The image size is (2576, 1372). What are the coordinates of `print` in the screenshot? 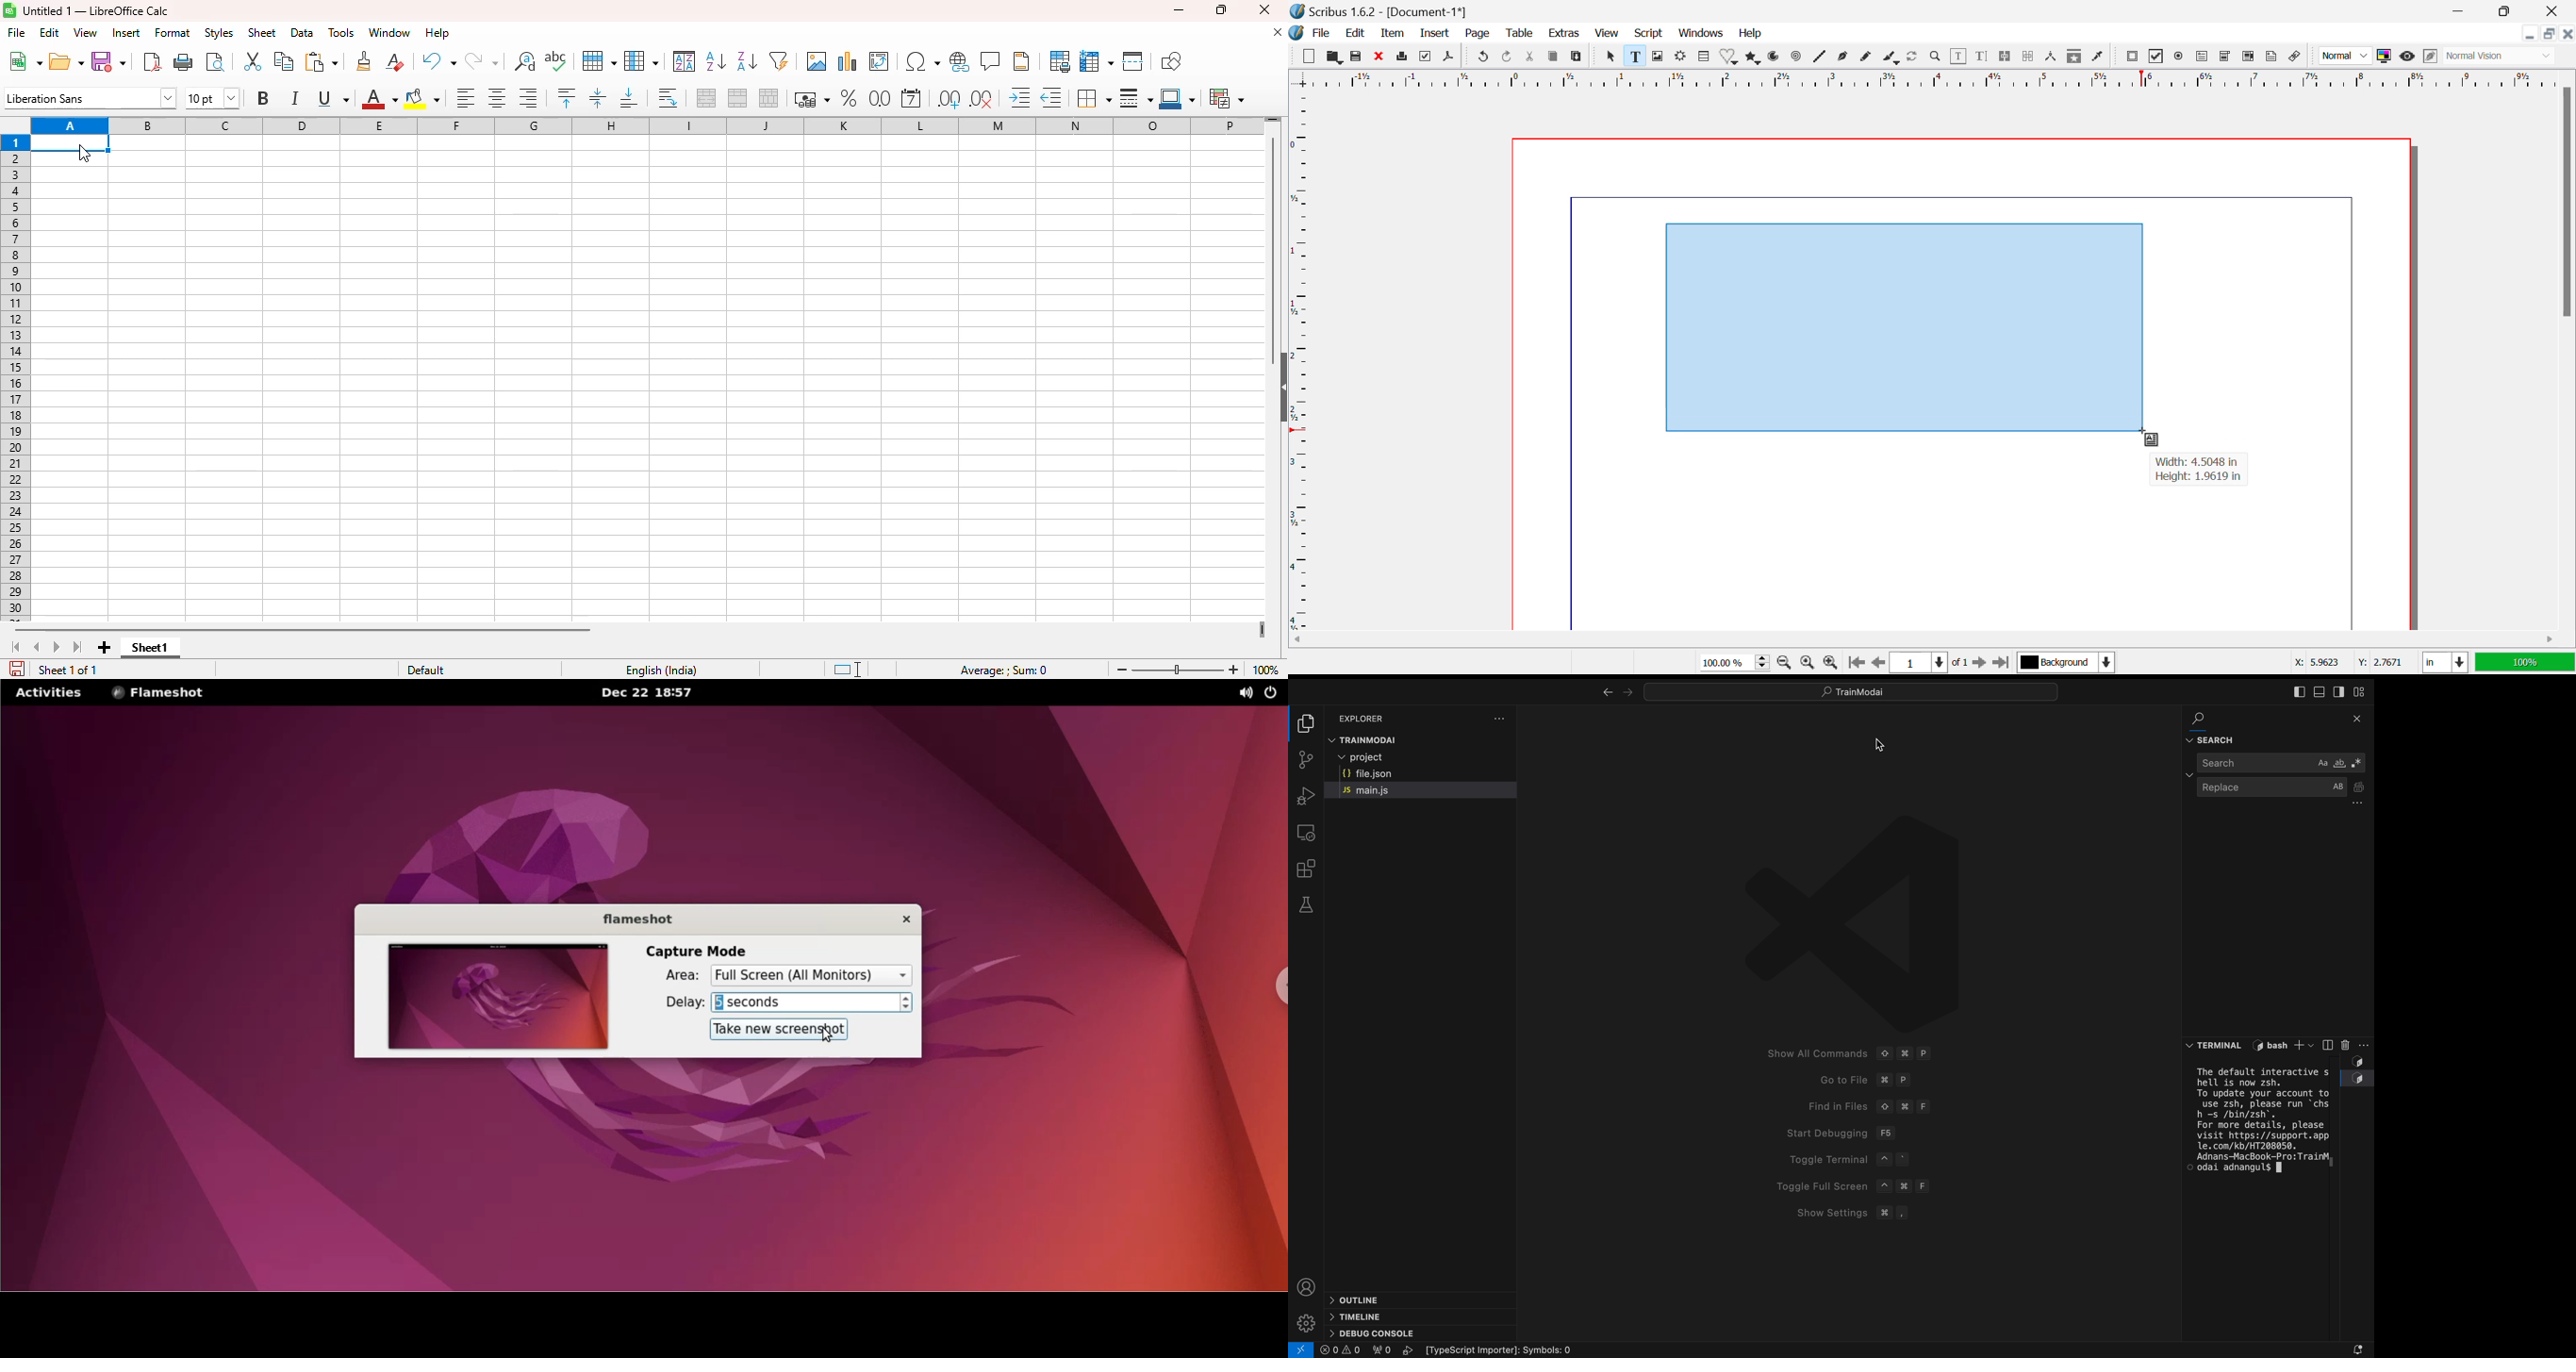 It's located at (185, 61).